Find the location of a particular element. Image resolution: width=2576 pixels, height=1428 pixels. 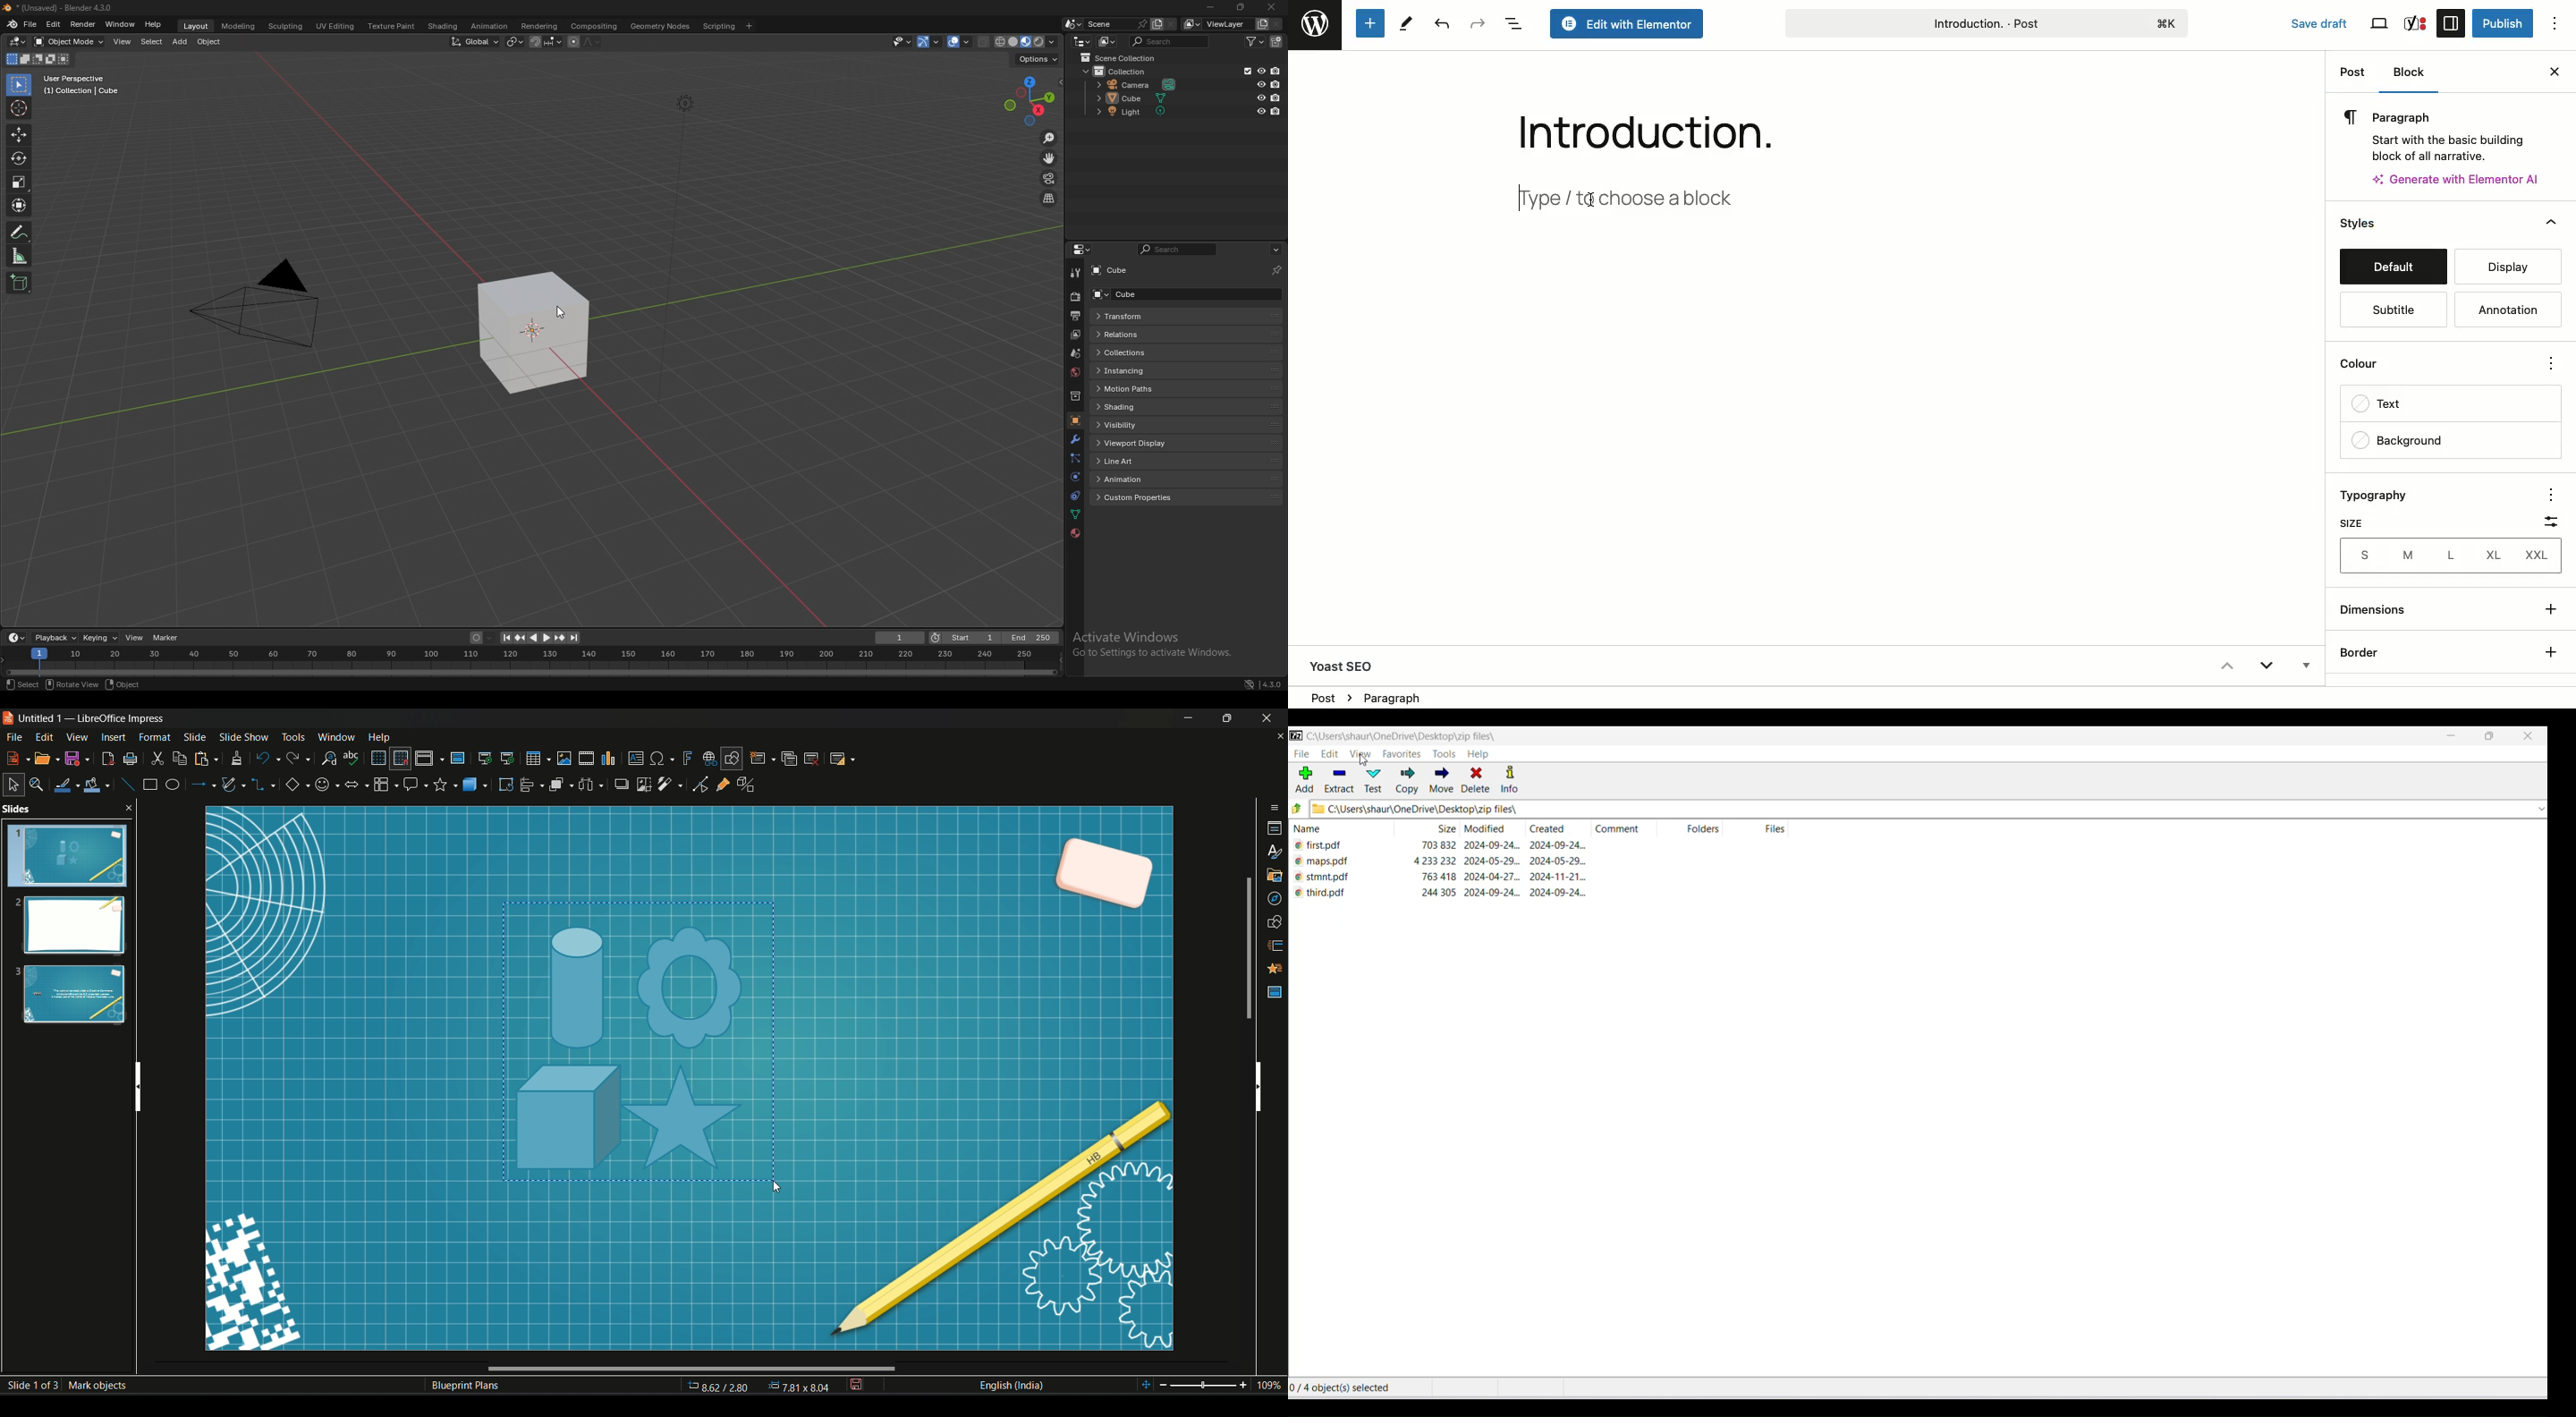

Collapse is located at coordinates (2225, 666).